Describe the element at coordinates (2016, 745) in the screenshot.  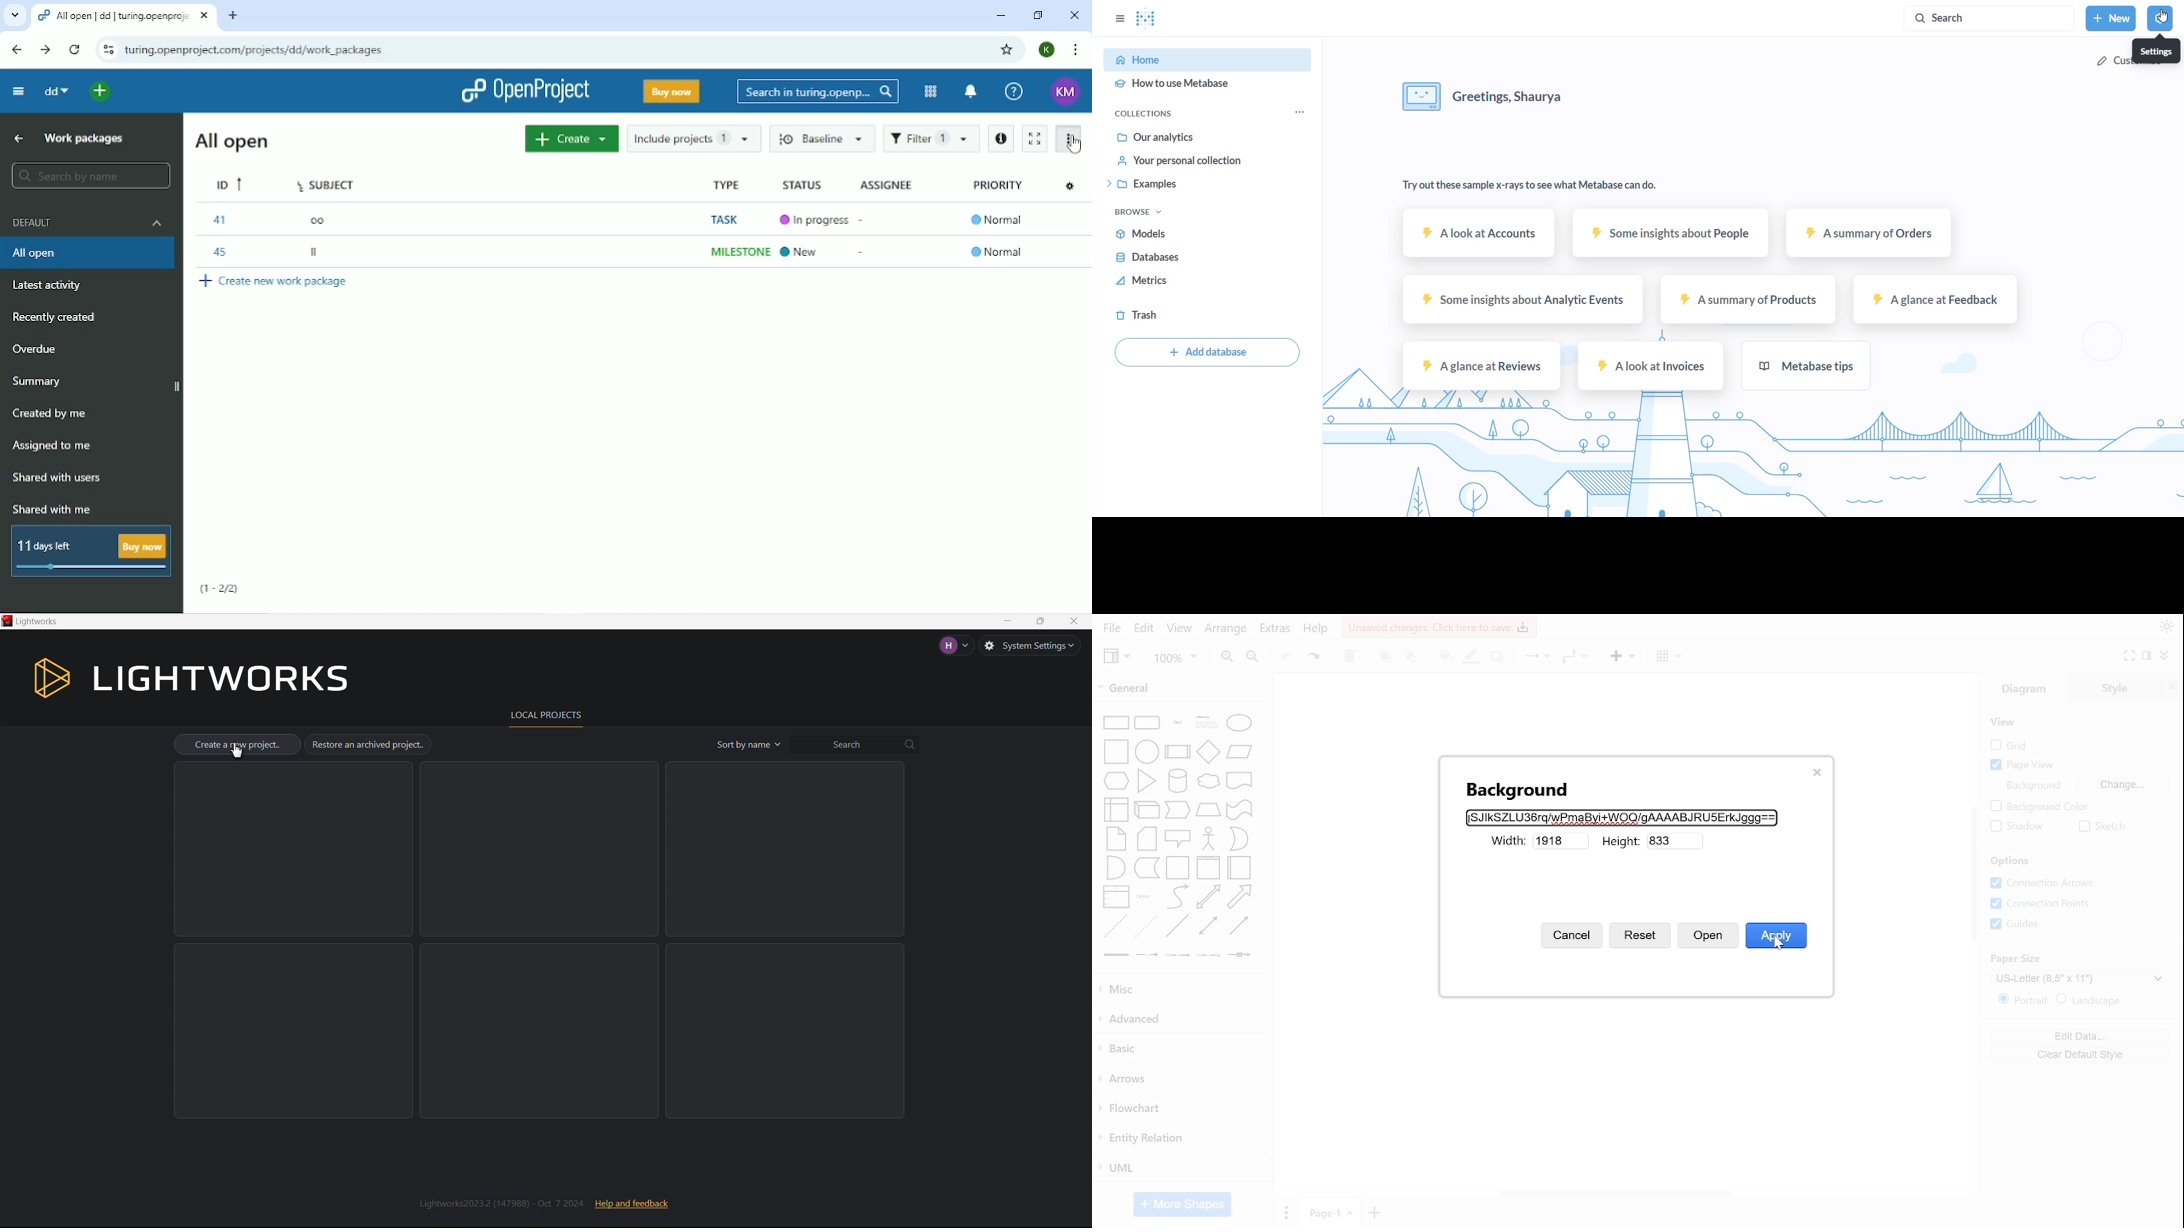
I see `grid` at that location.